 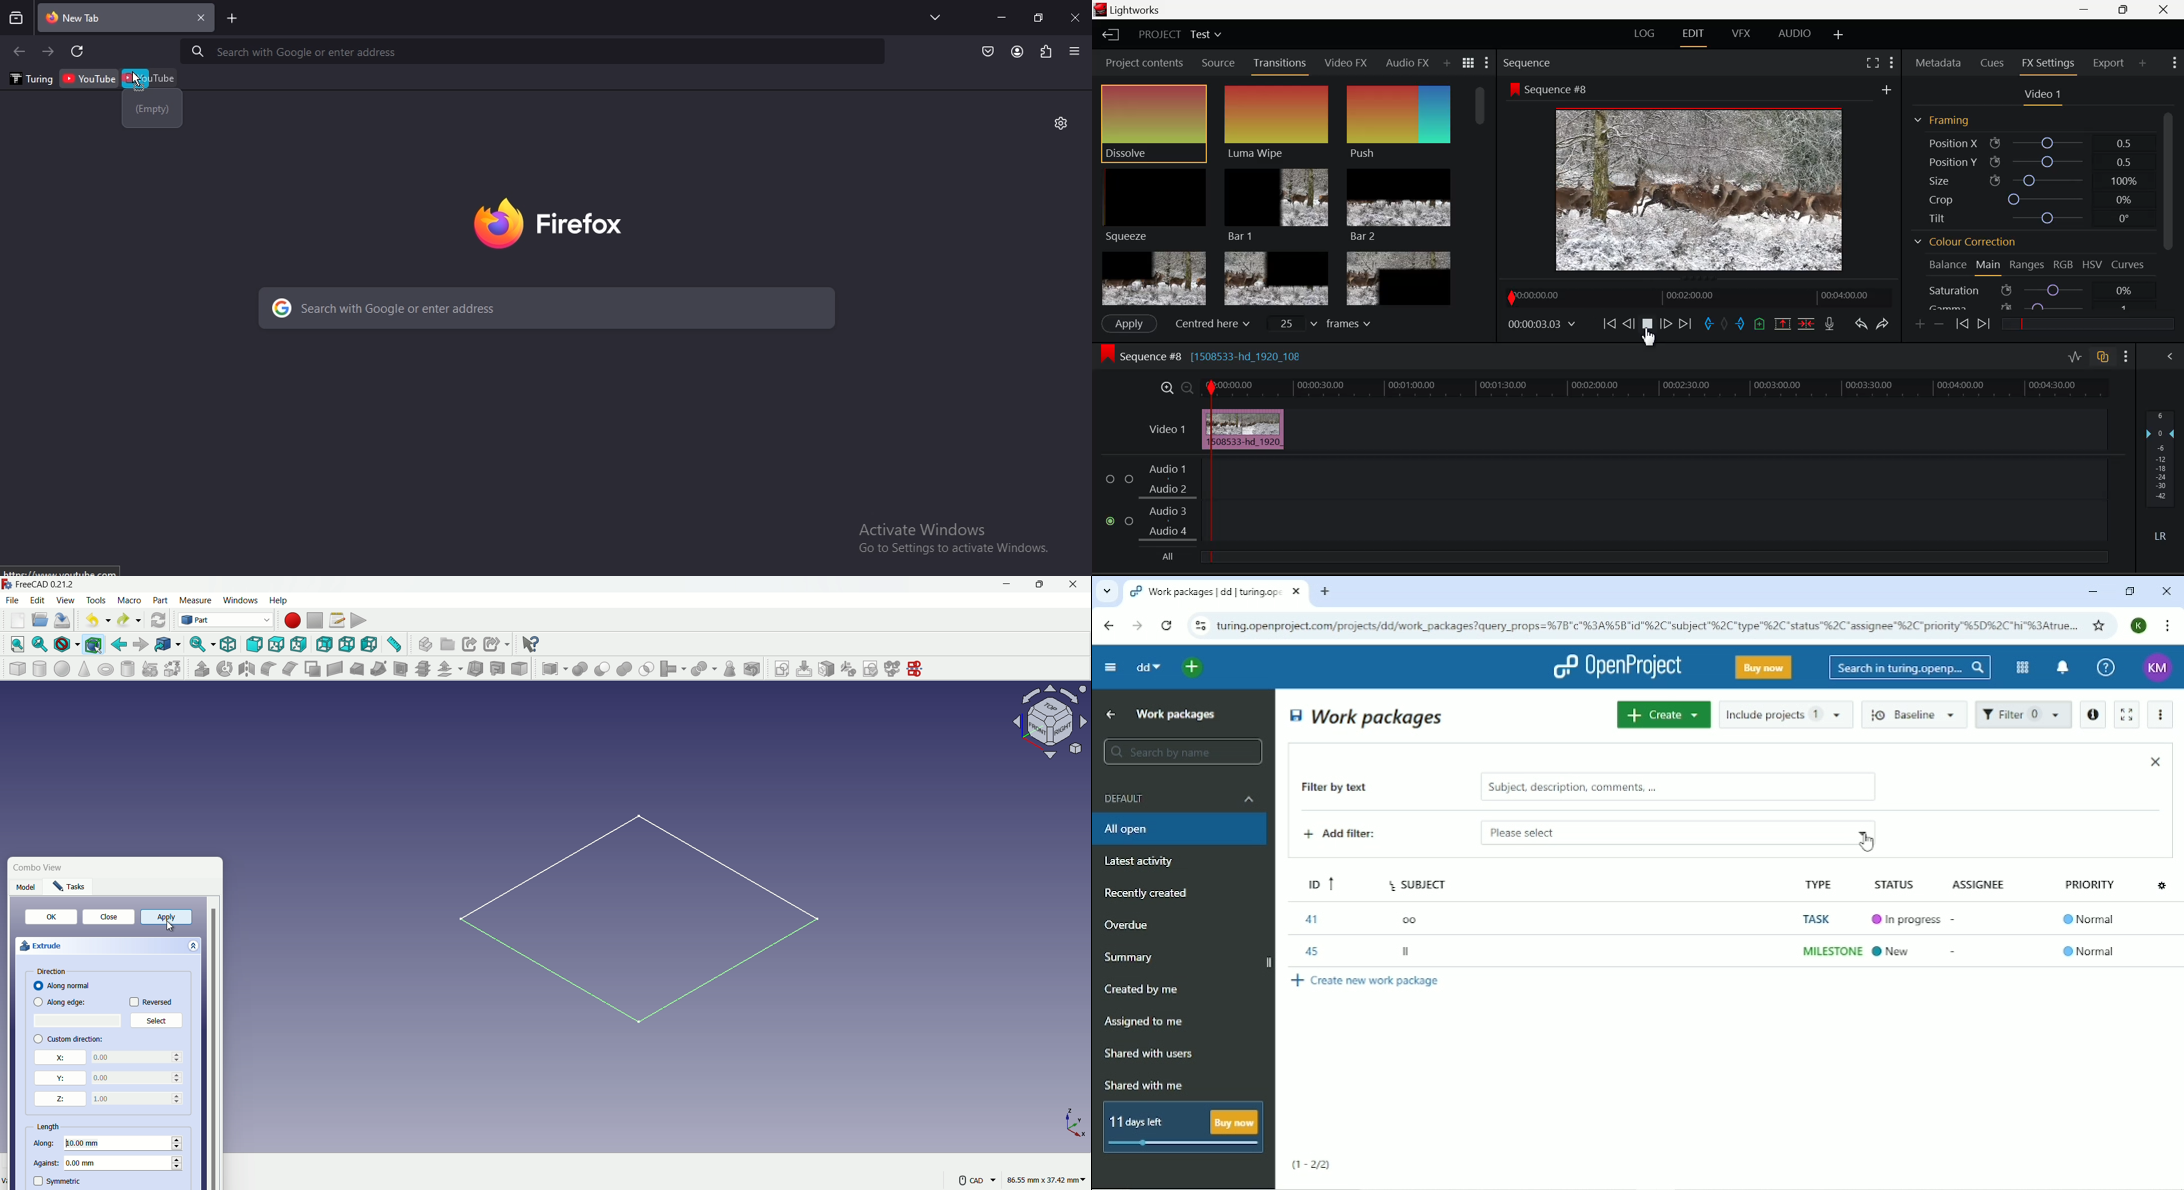 I want to click on , so click(x=988, y=52).